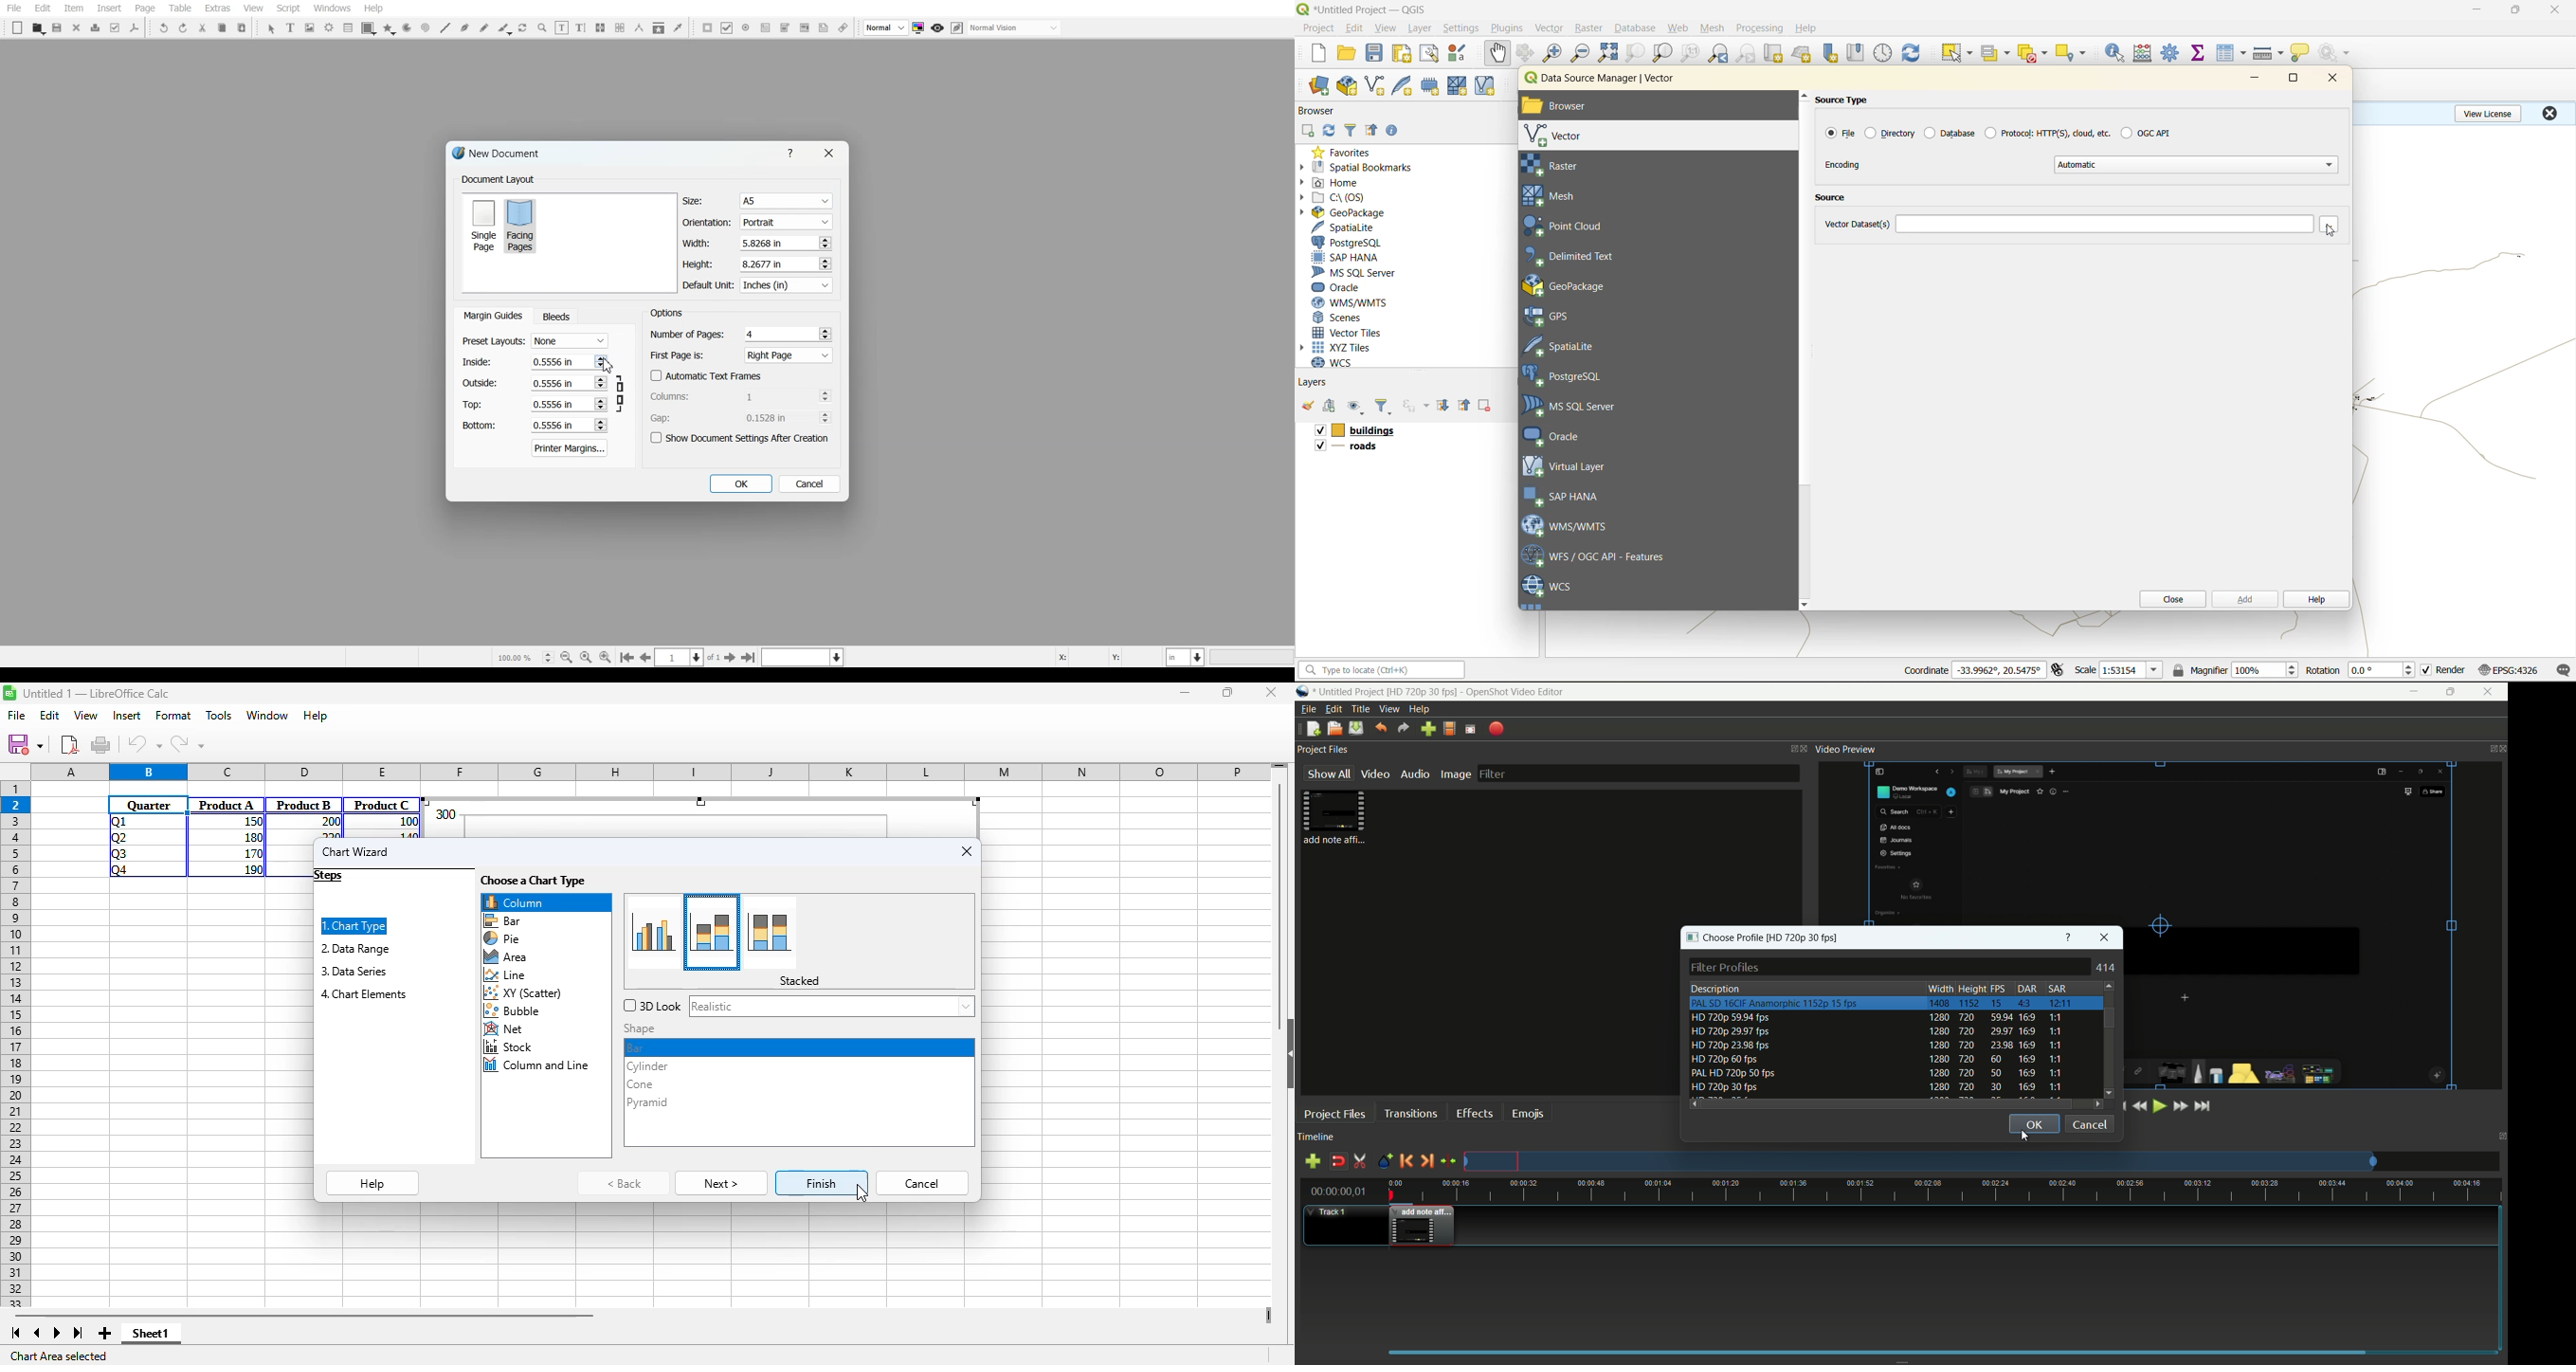  Describe the element at coordinates (648, 1101) in the screenshot. I see `pyramid` at that location.